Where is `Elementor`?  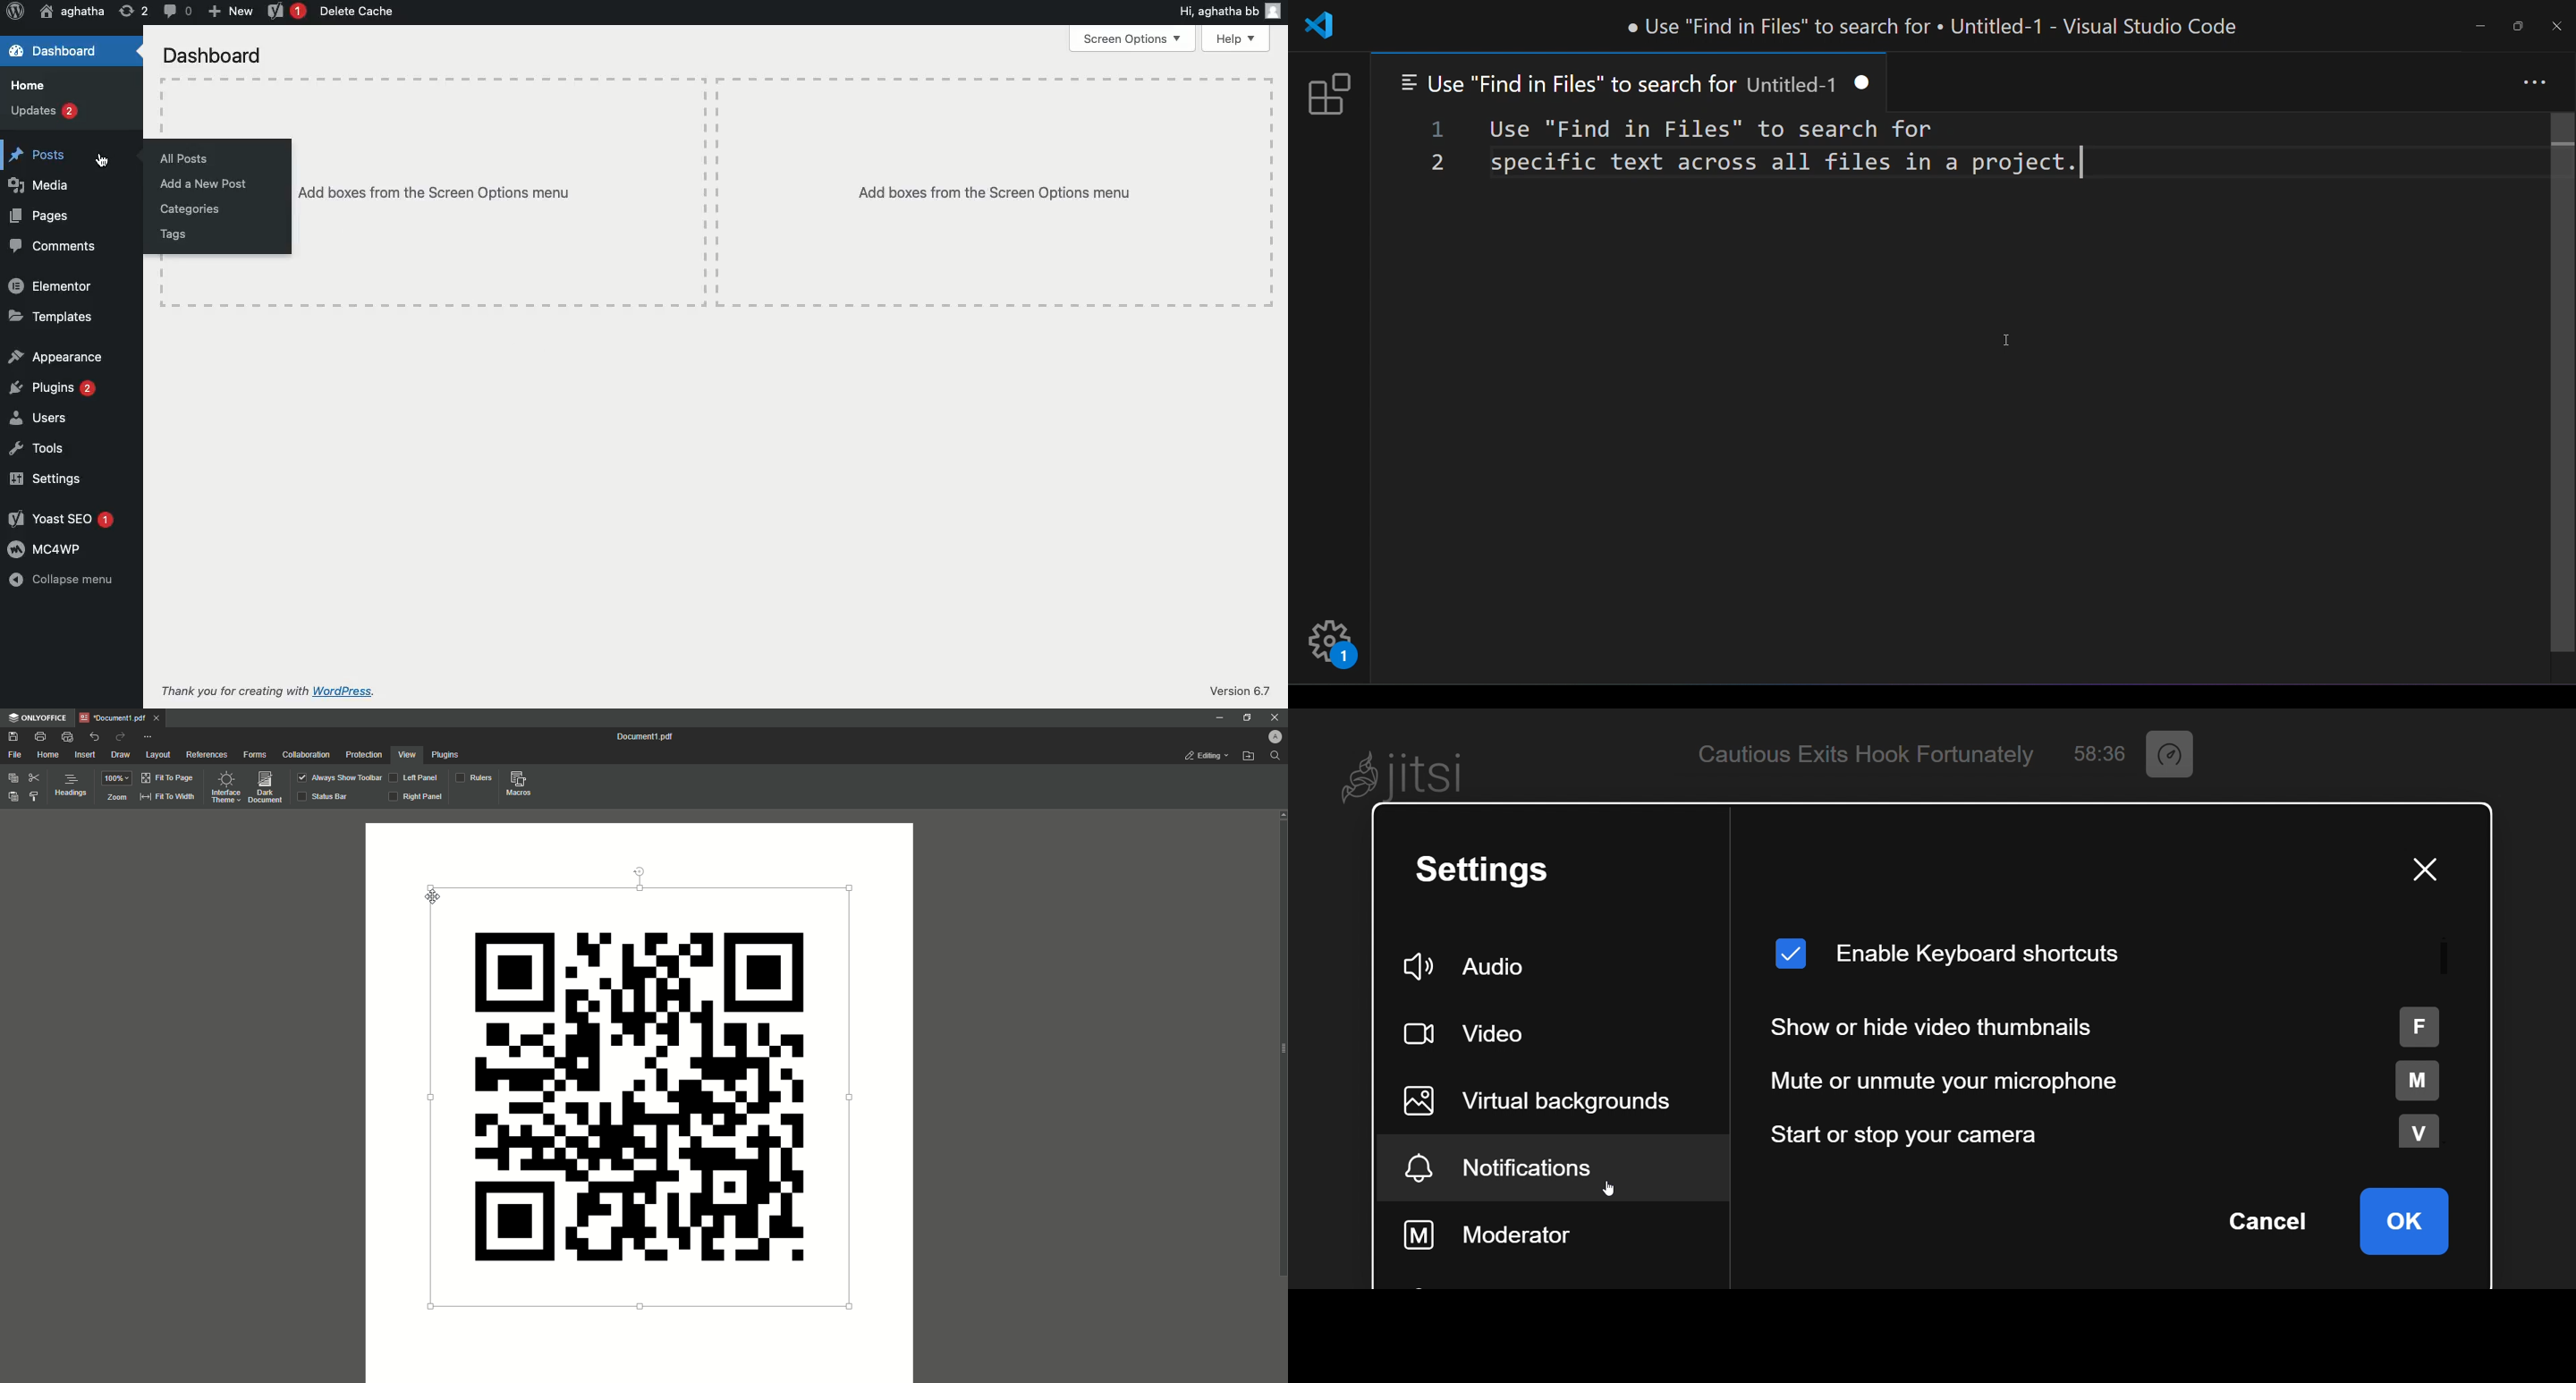
Elementor is located at coordinates (50, 284).